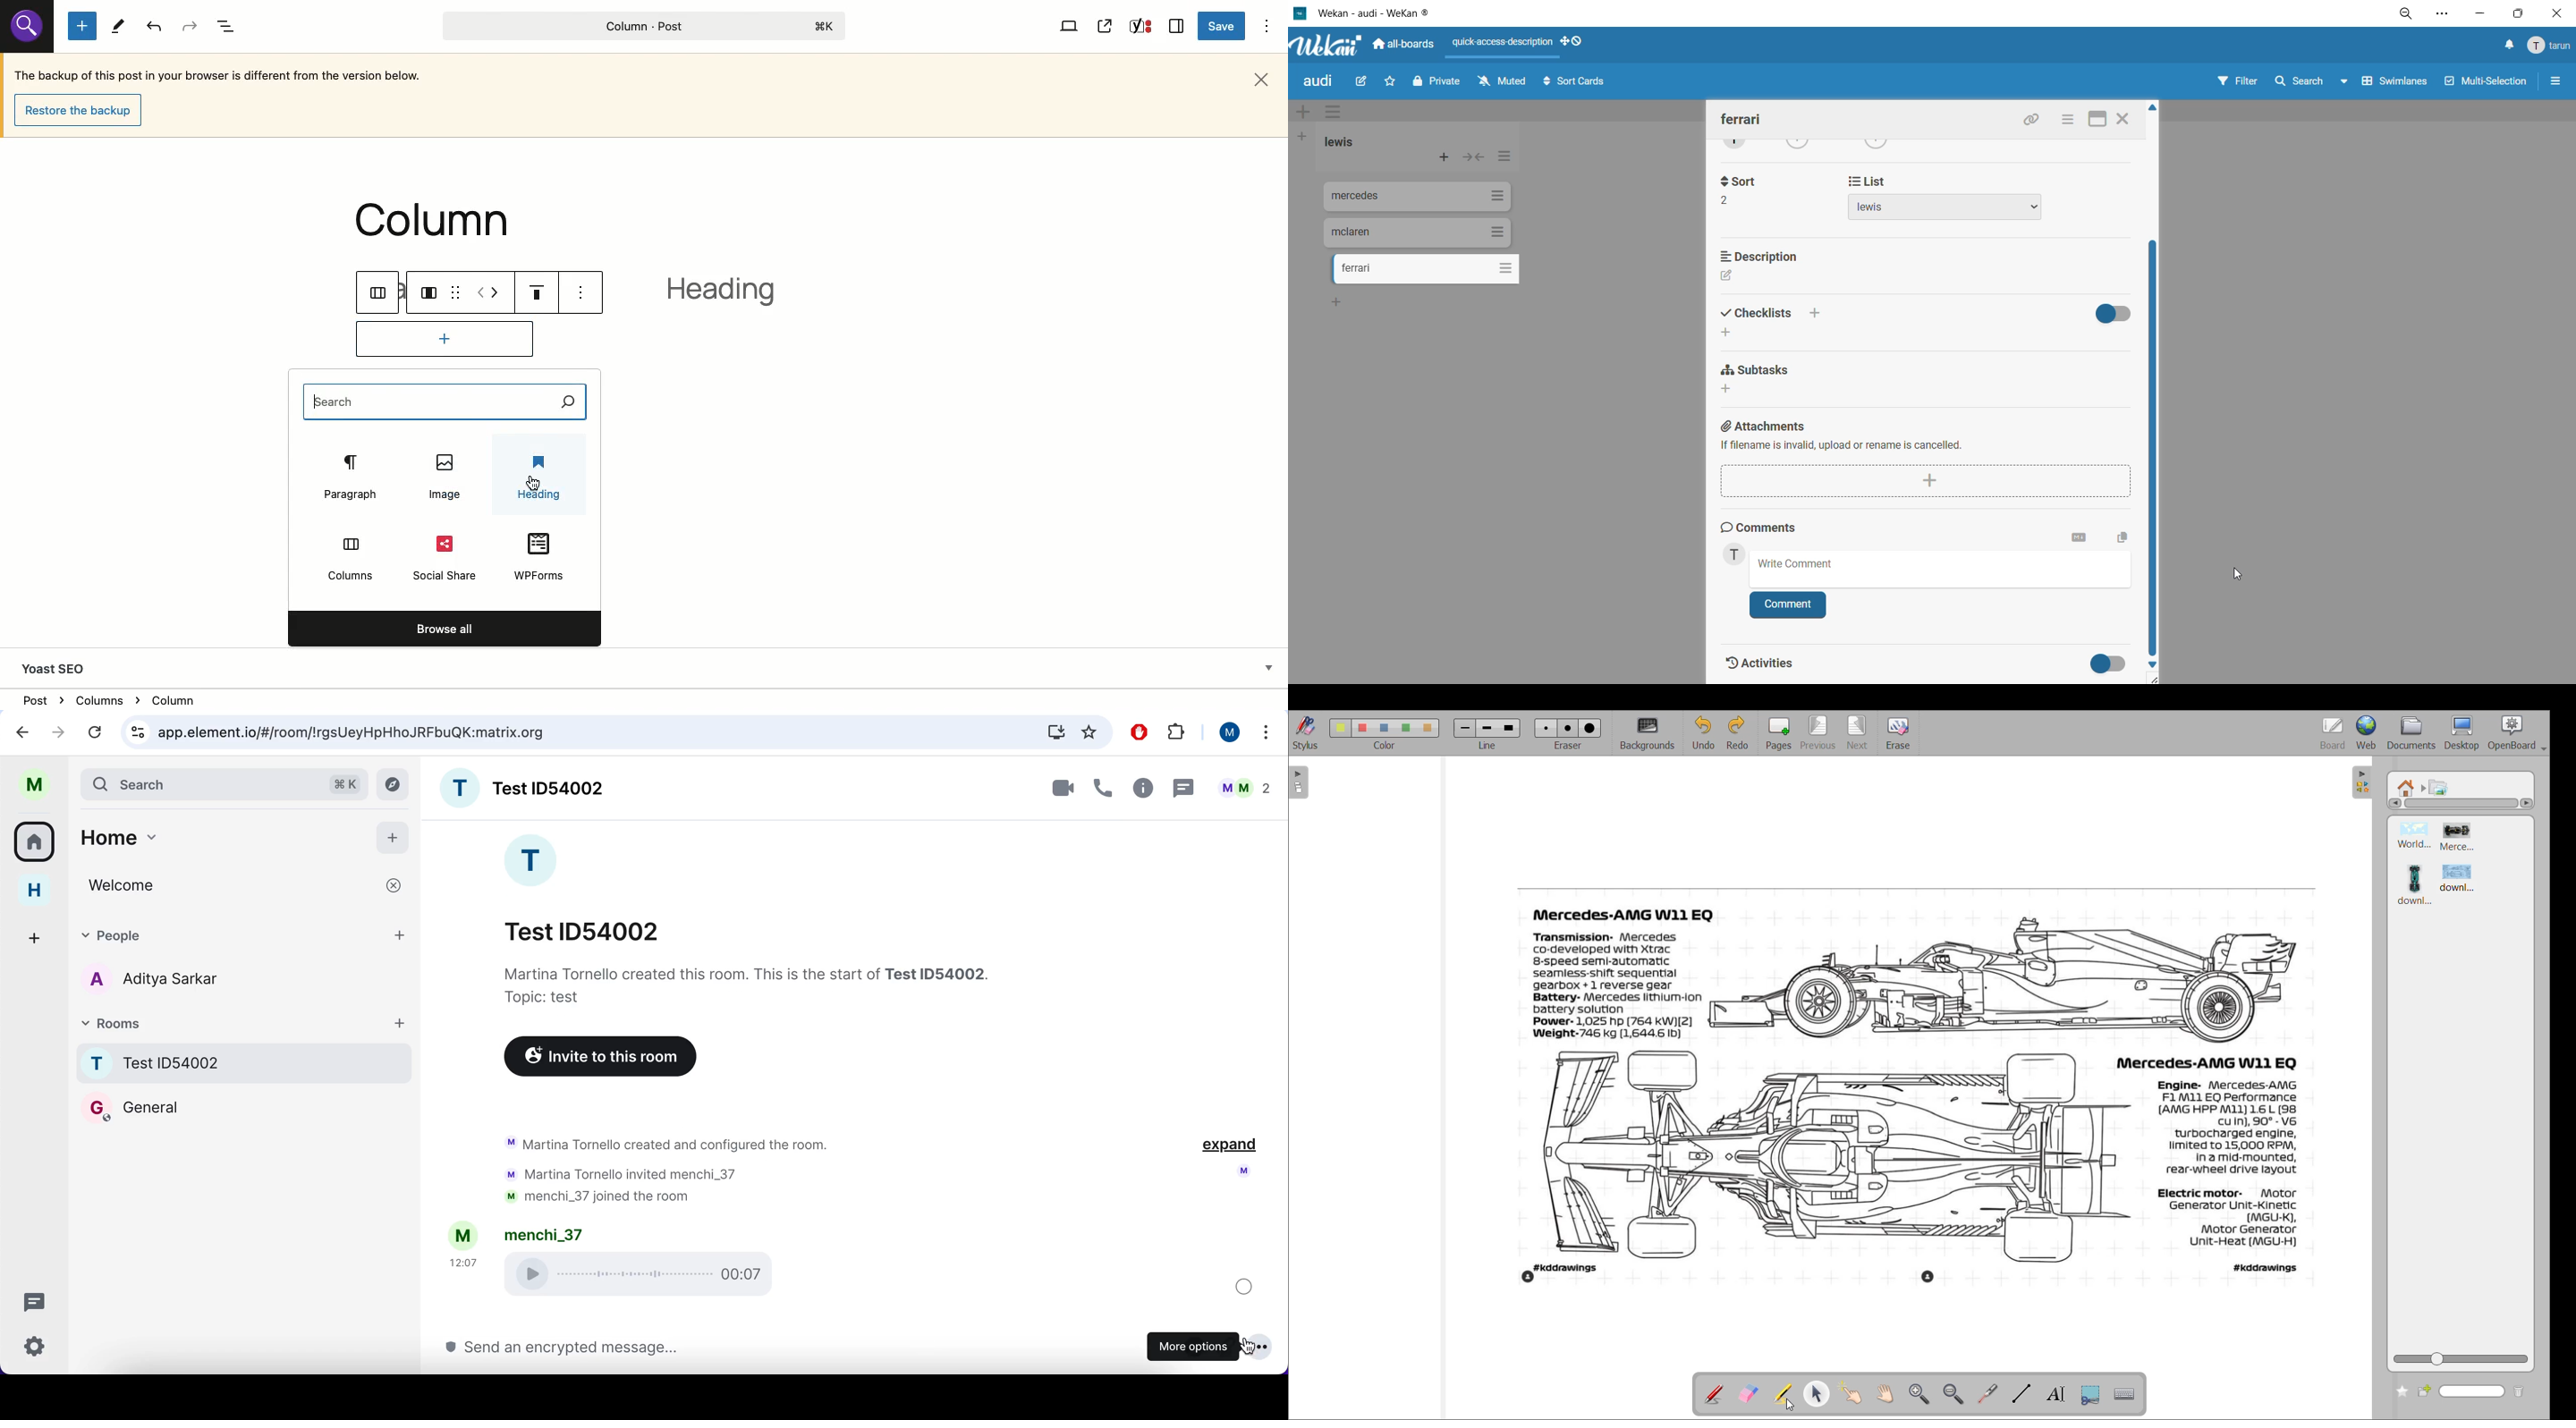 The height and width of the screenshot is (1428, 2576). What do you see at coordinates (1325, 42) in the screenshot?
I see `app logo` at bounding box center [1325, 42].